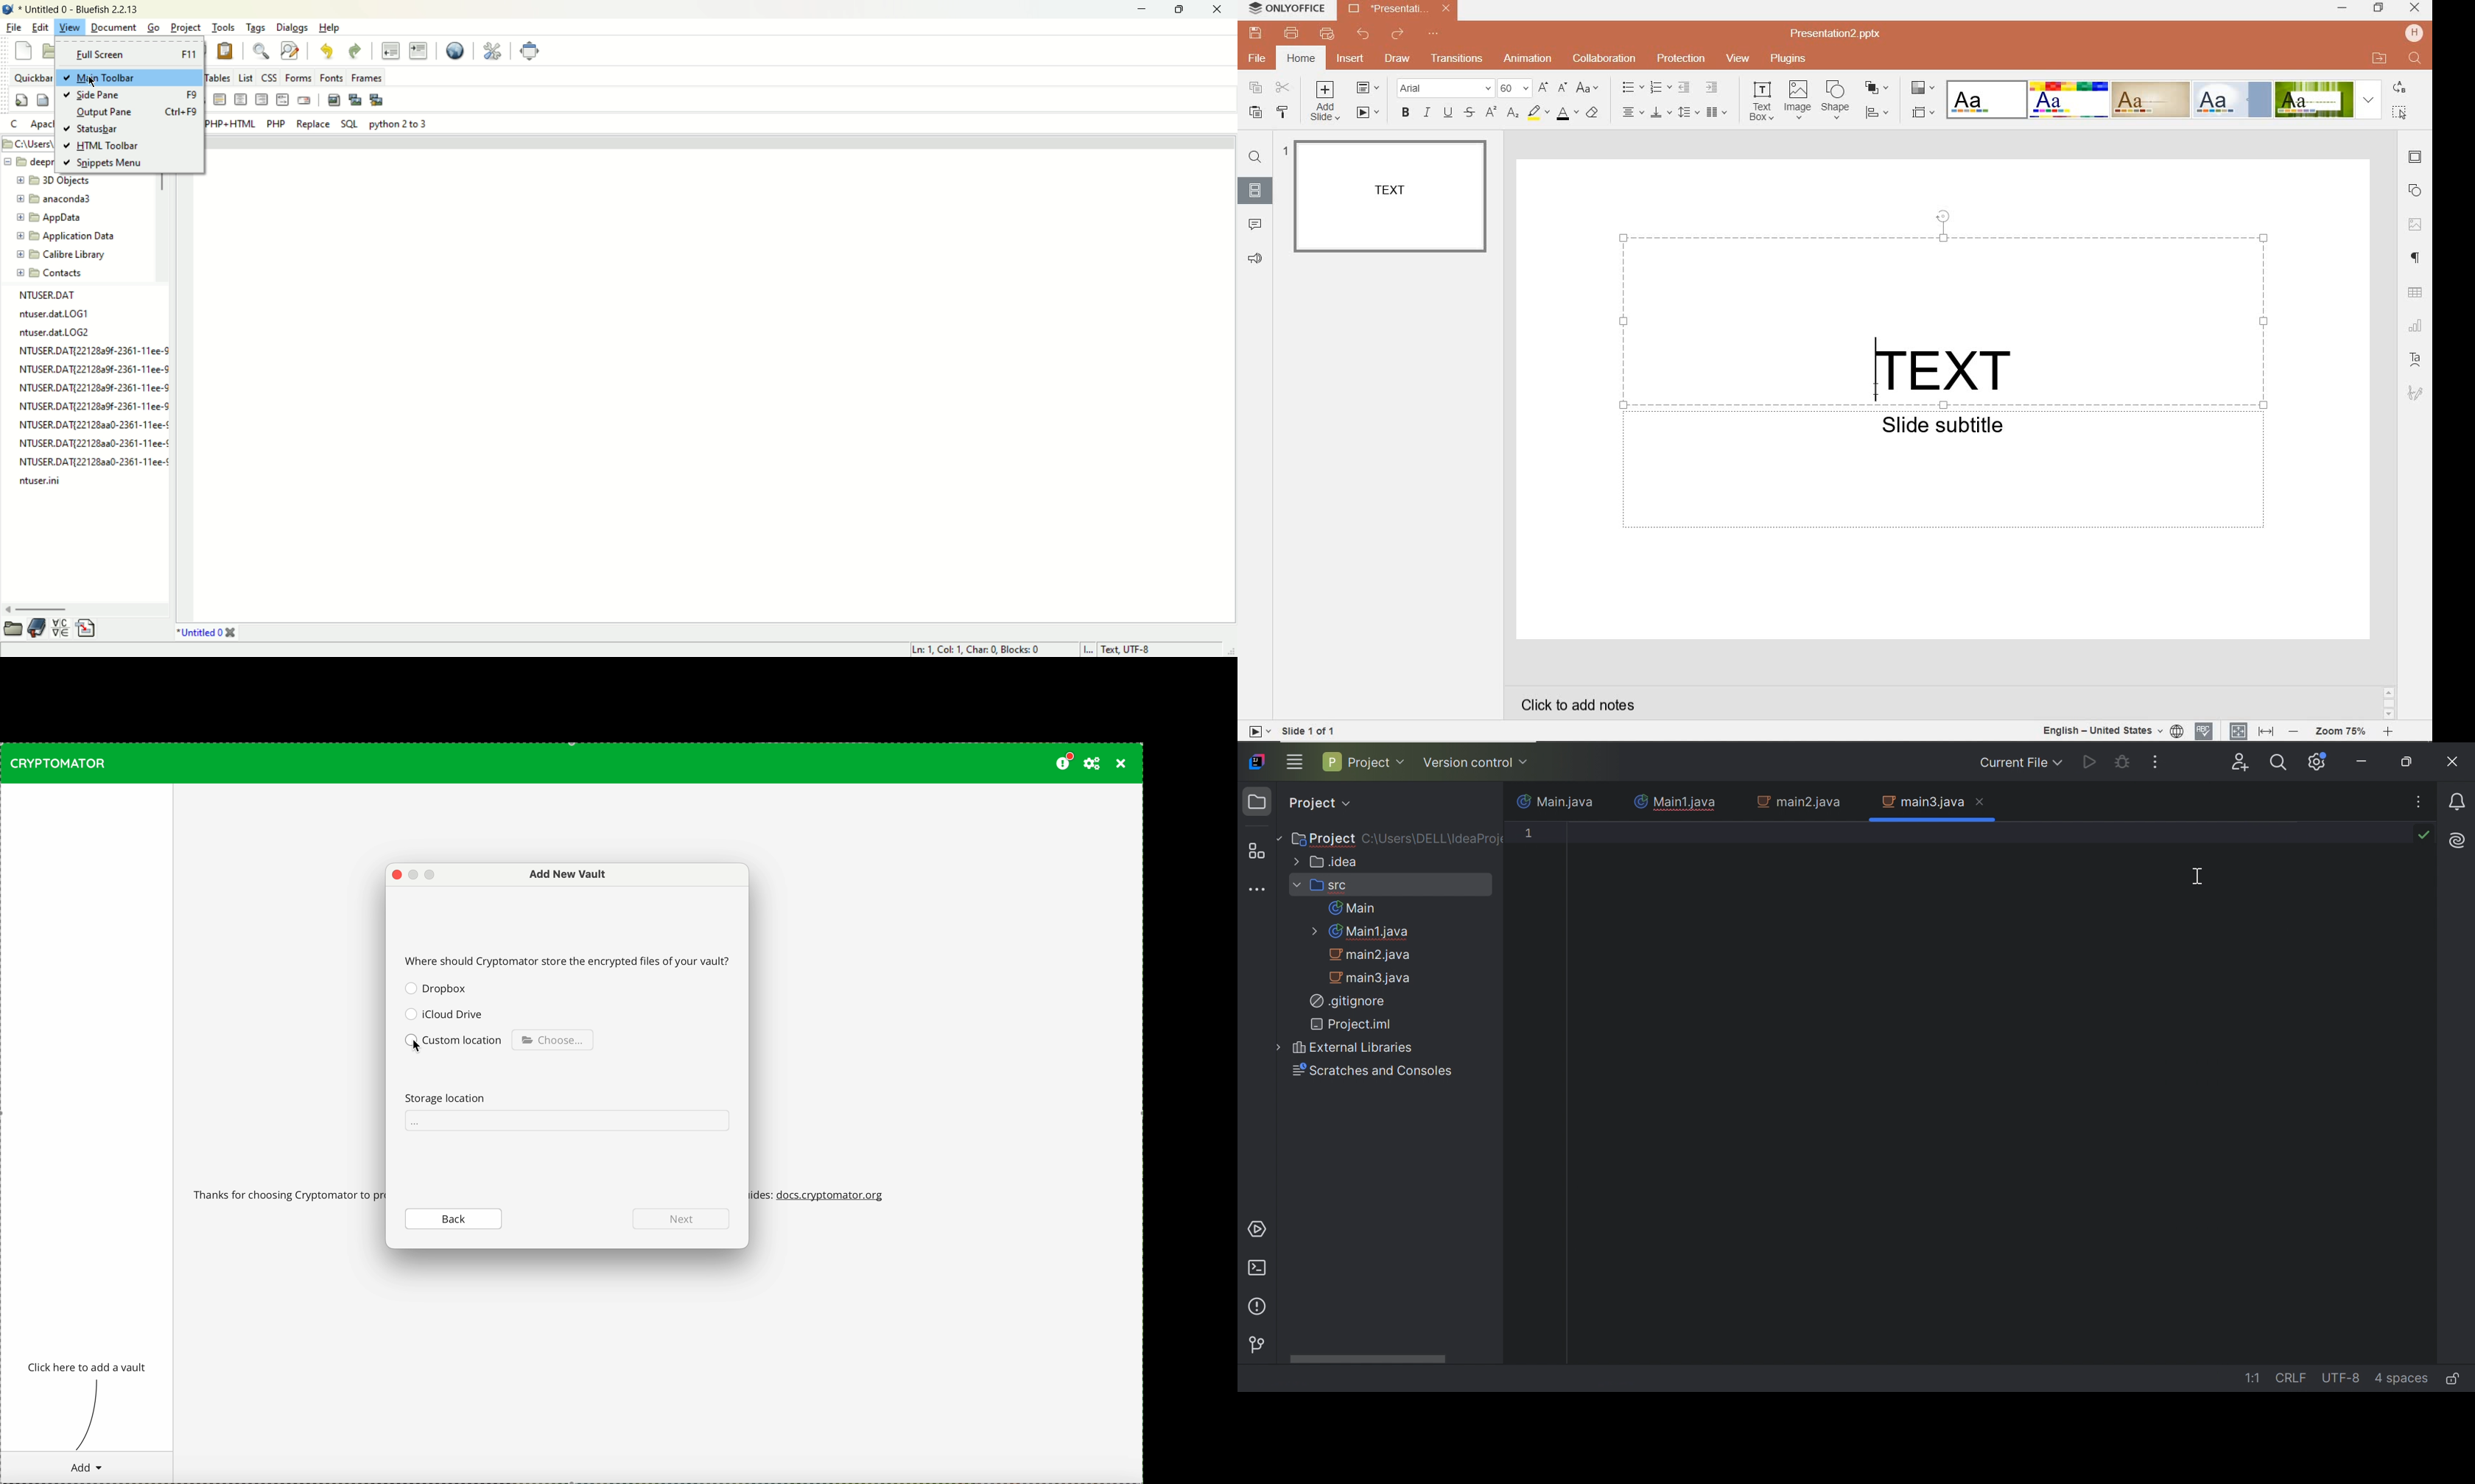 This screenshot has width=2492, height=1484. Describe the element at coordinates (437, 988) in the screenshot. I see `Dropbox` at that location.